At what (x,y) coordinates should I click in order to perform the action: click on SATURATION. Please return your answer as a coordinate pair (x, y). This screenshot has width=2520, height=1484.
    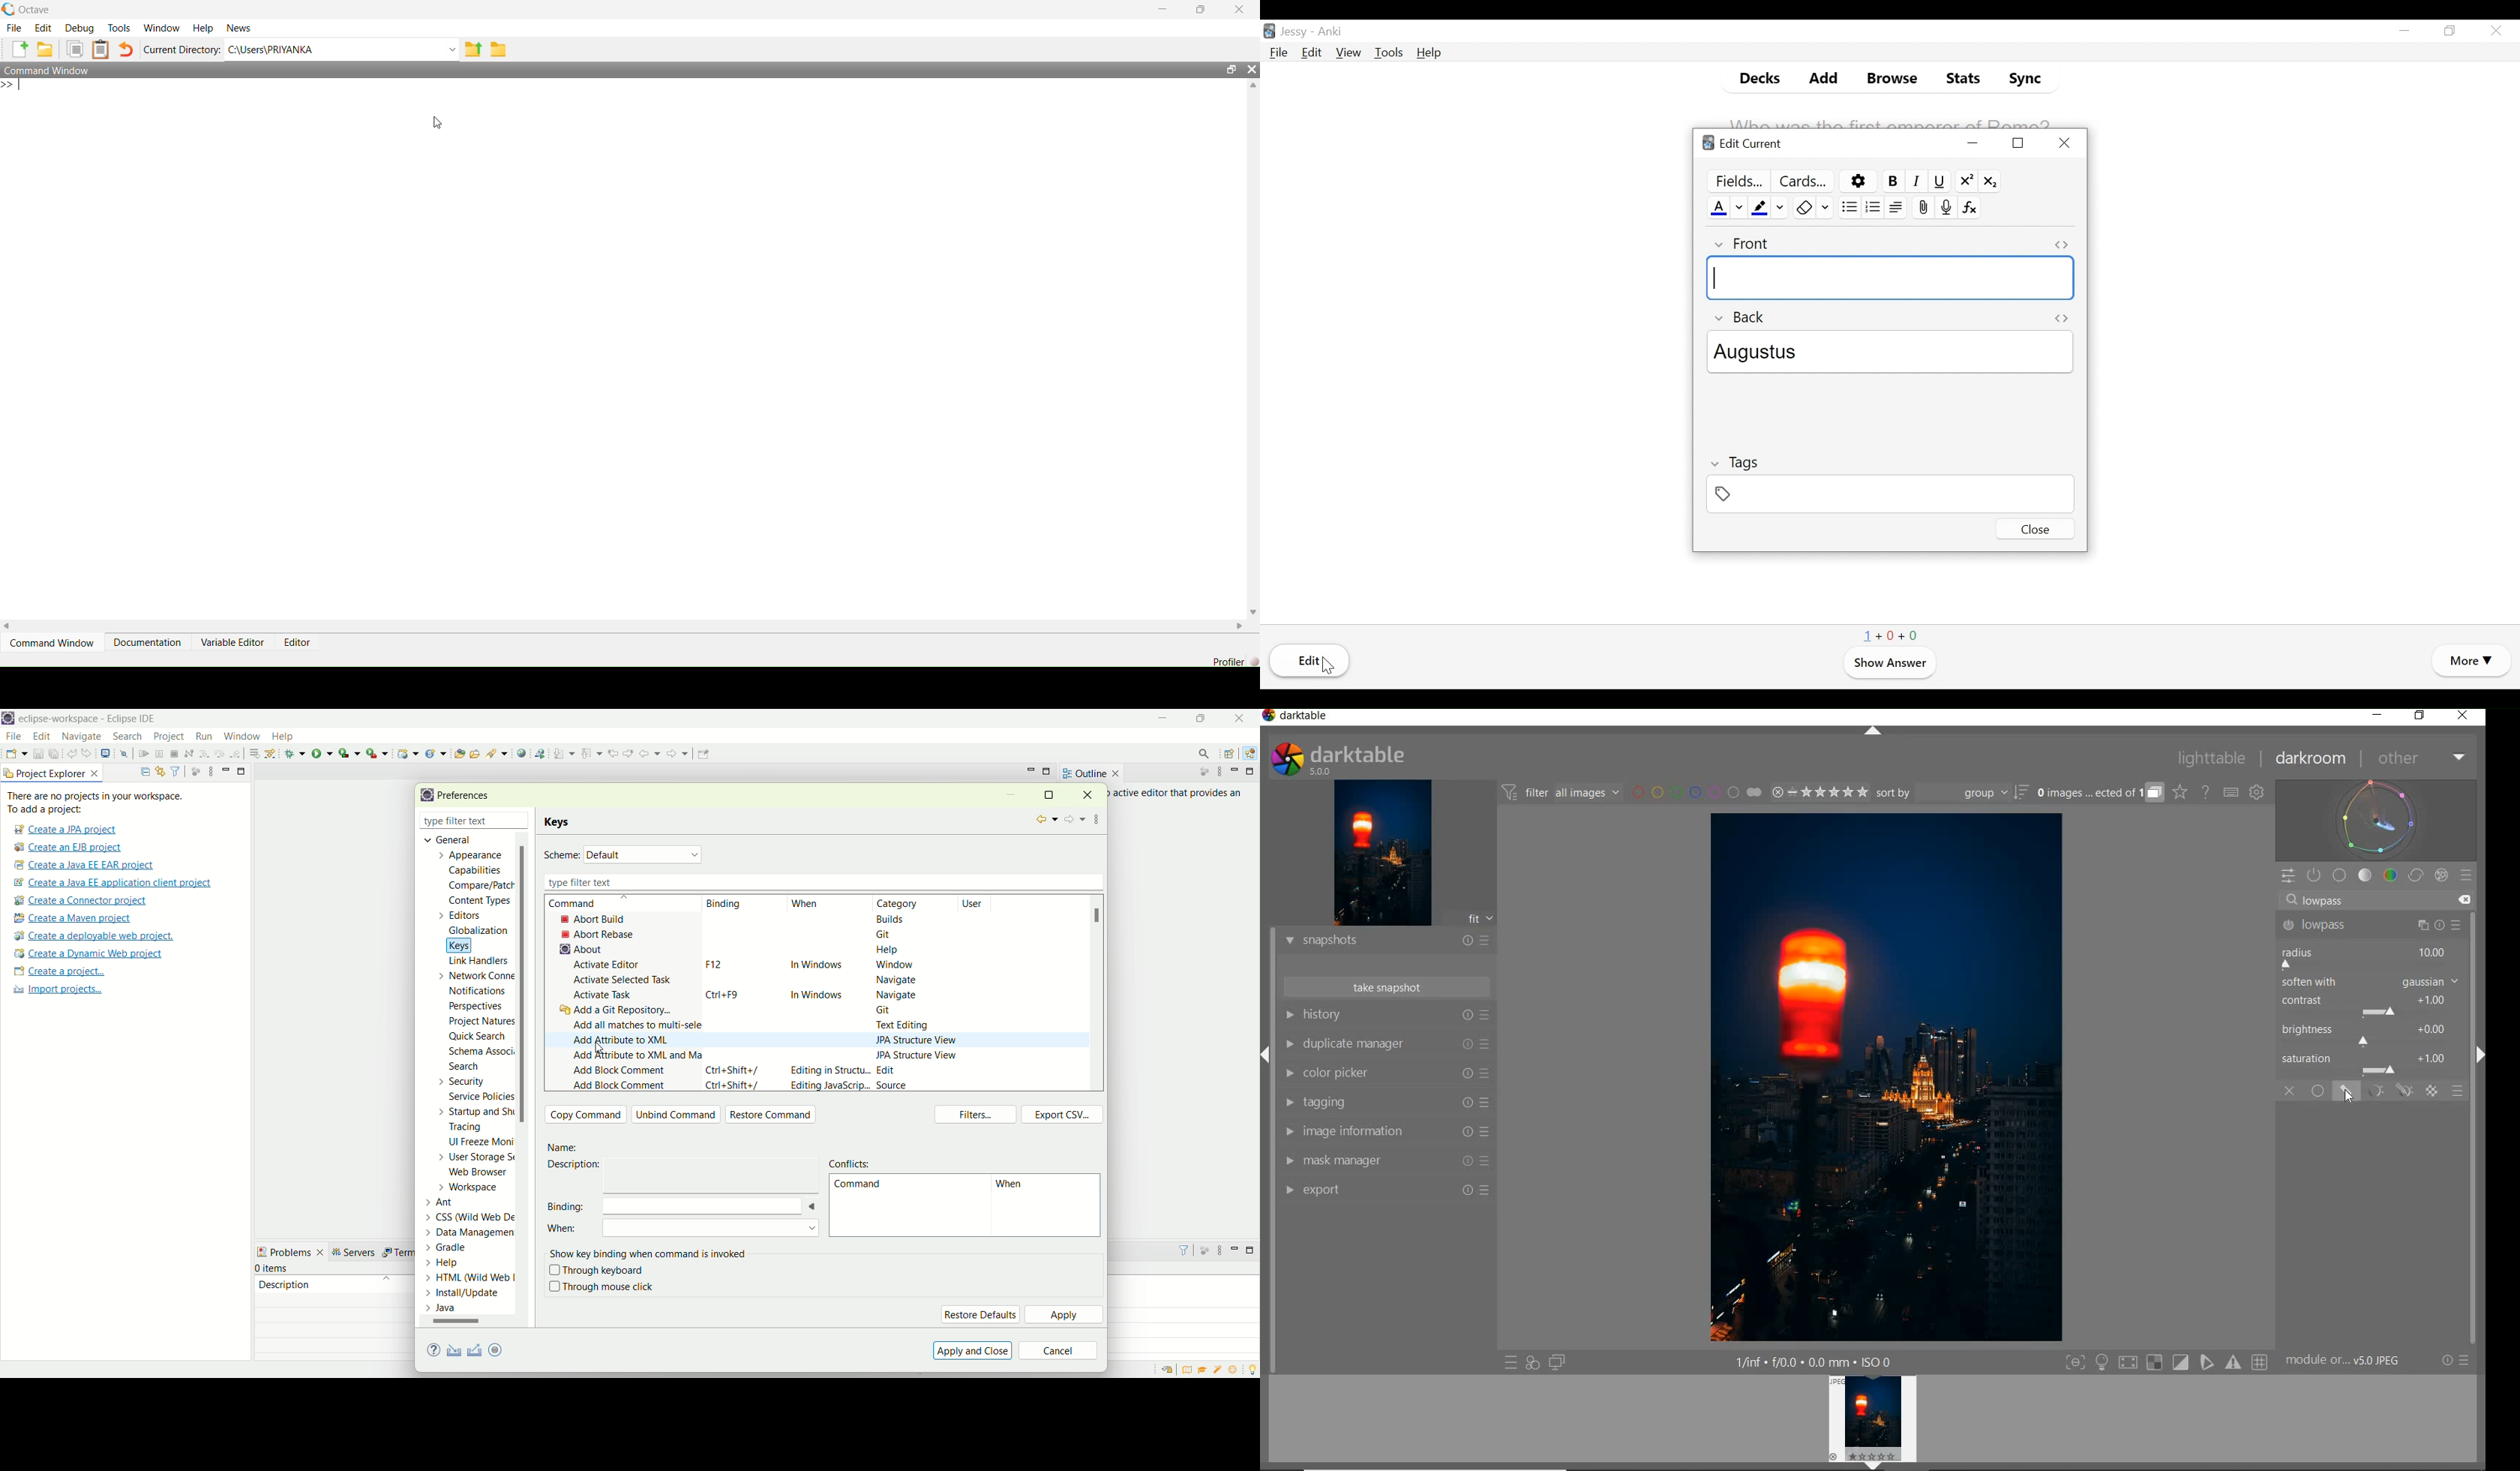
    Looking at the image, I should click on (2372, 1063).